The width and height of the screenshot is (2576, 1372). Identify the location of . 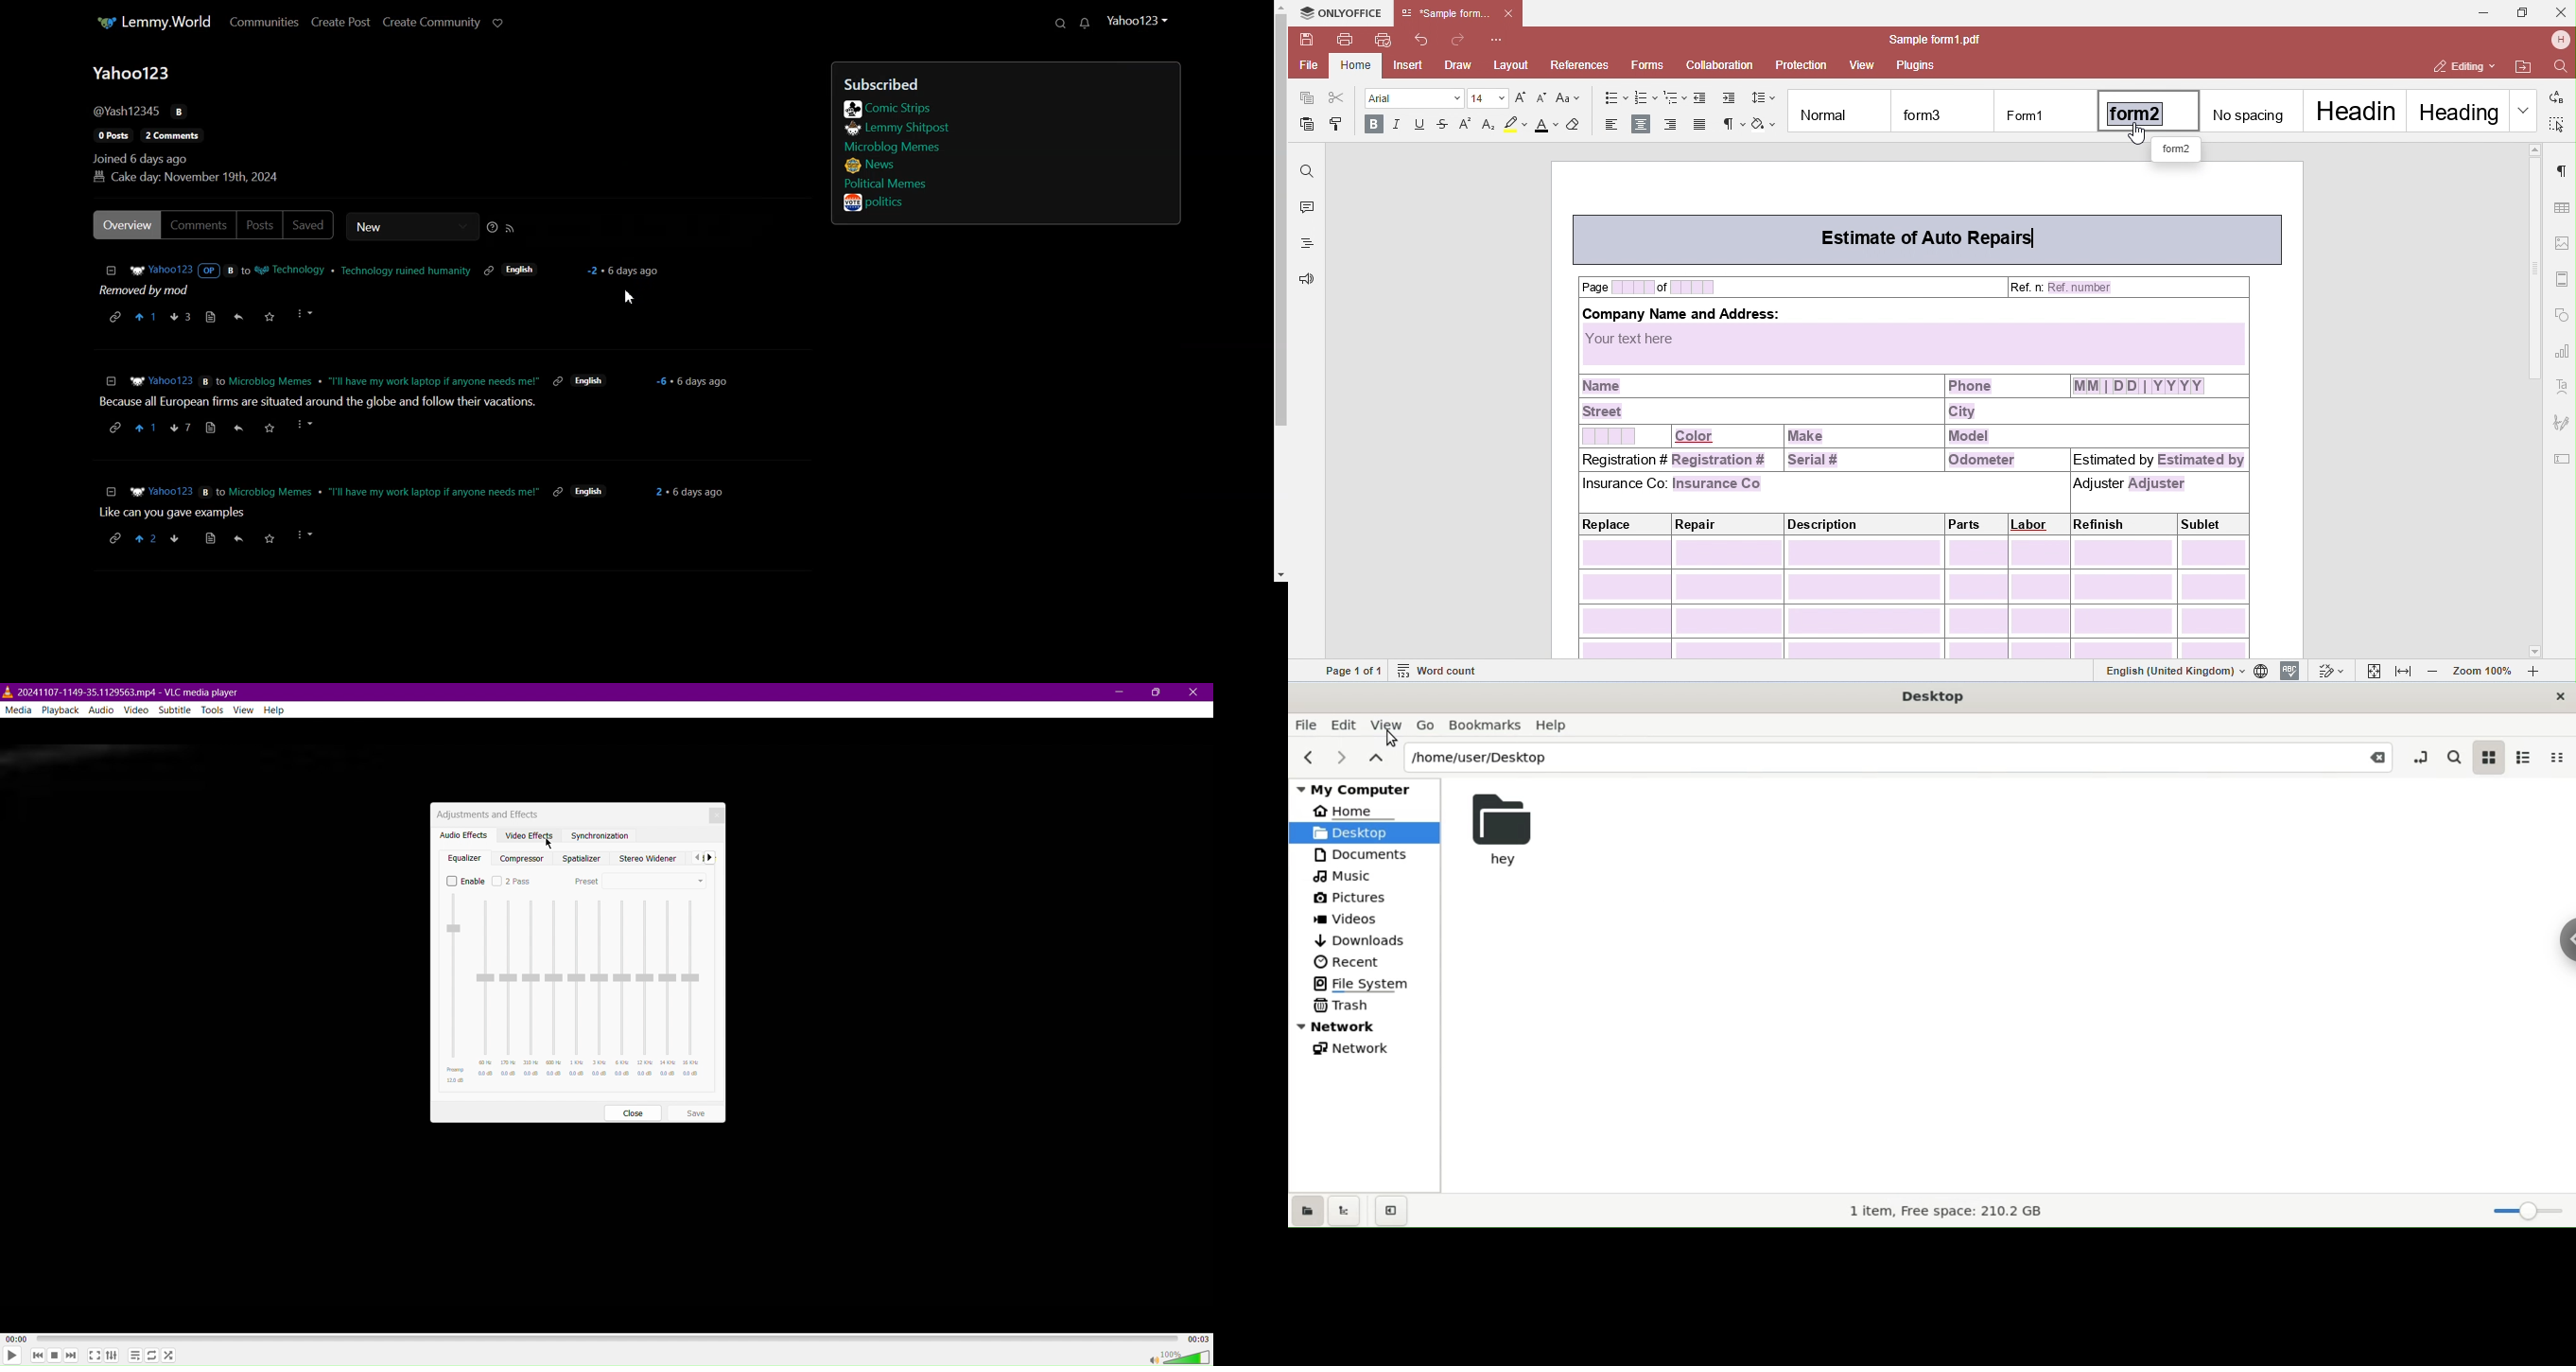
(304, 536).